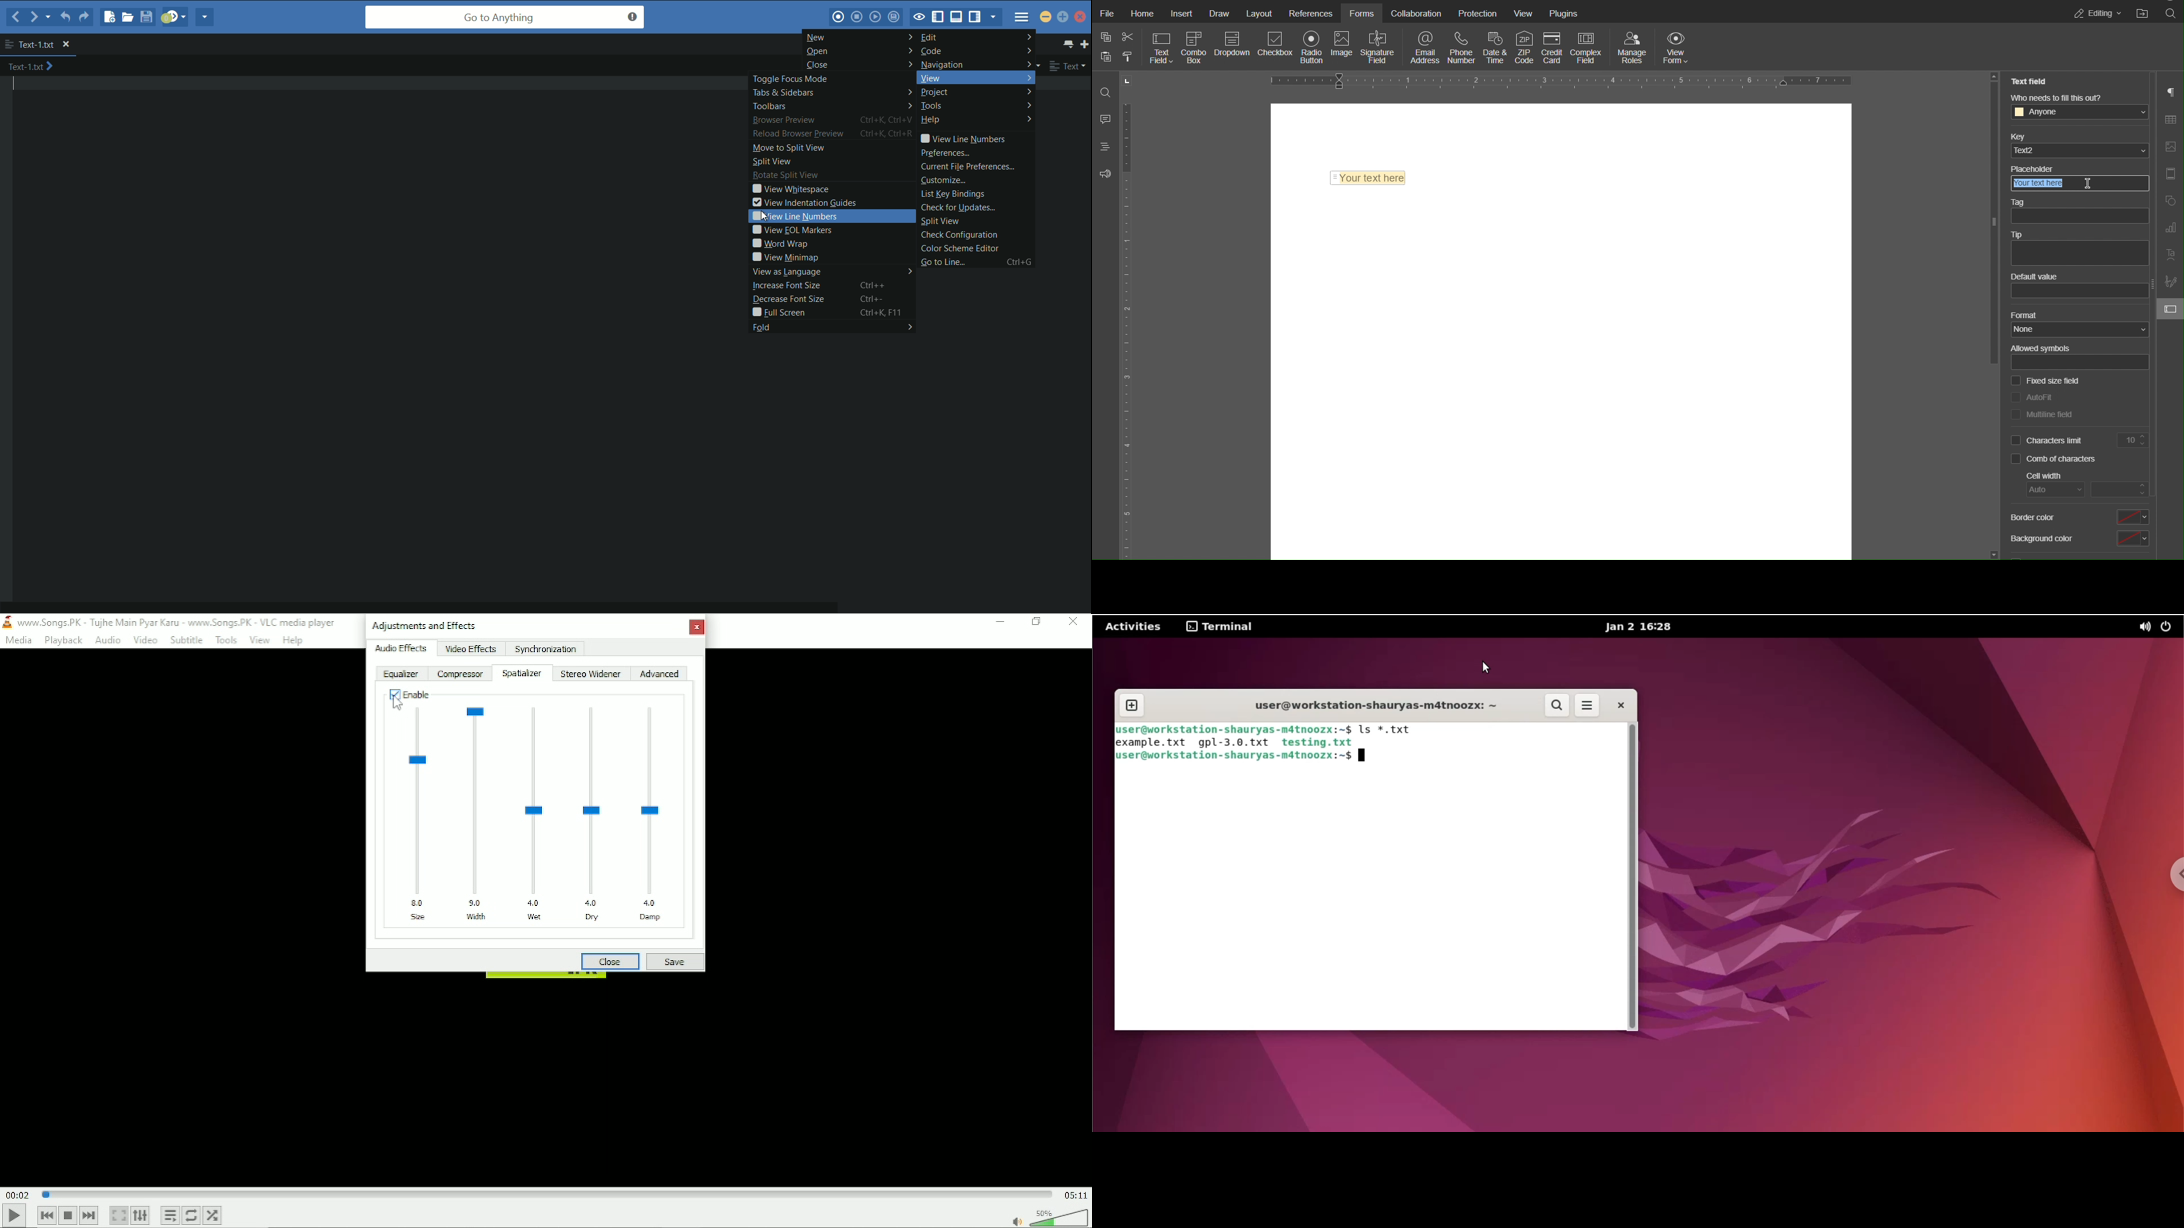  What do you see at coordinates (791, 190) in the screenshot?
I see `view whitespace` at bounding box center [791, 190].